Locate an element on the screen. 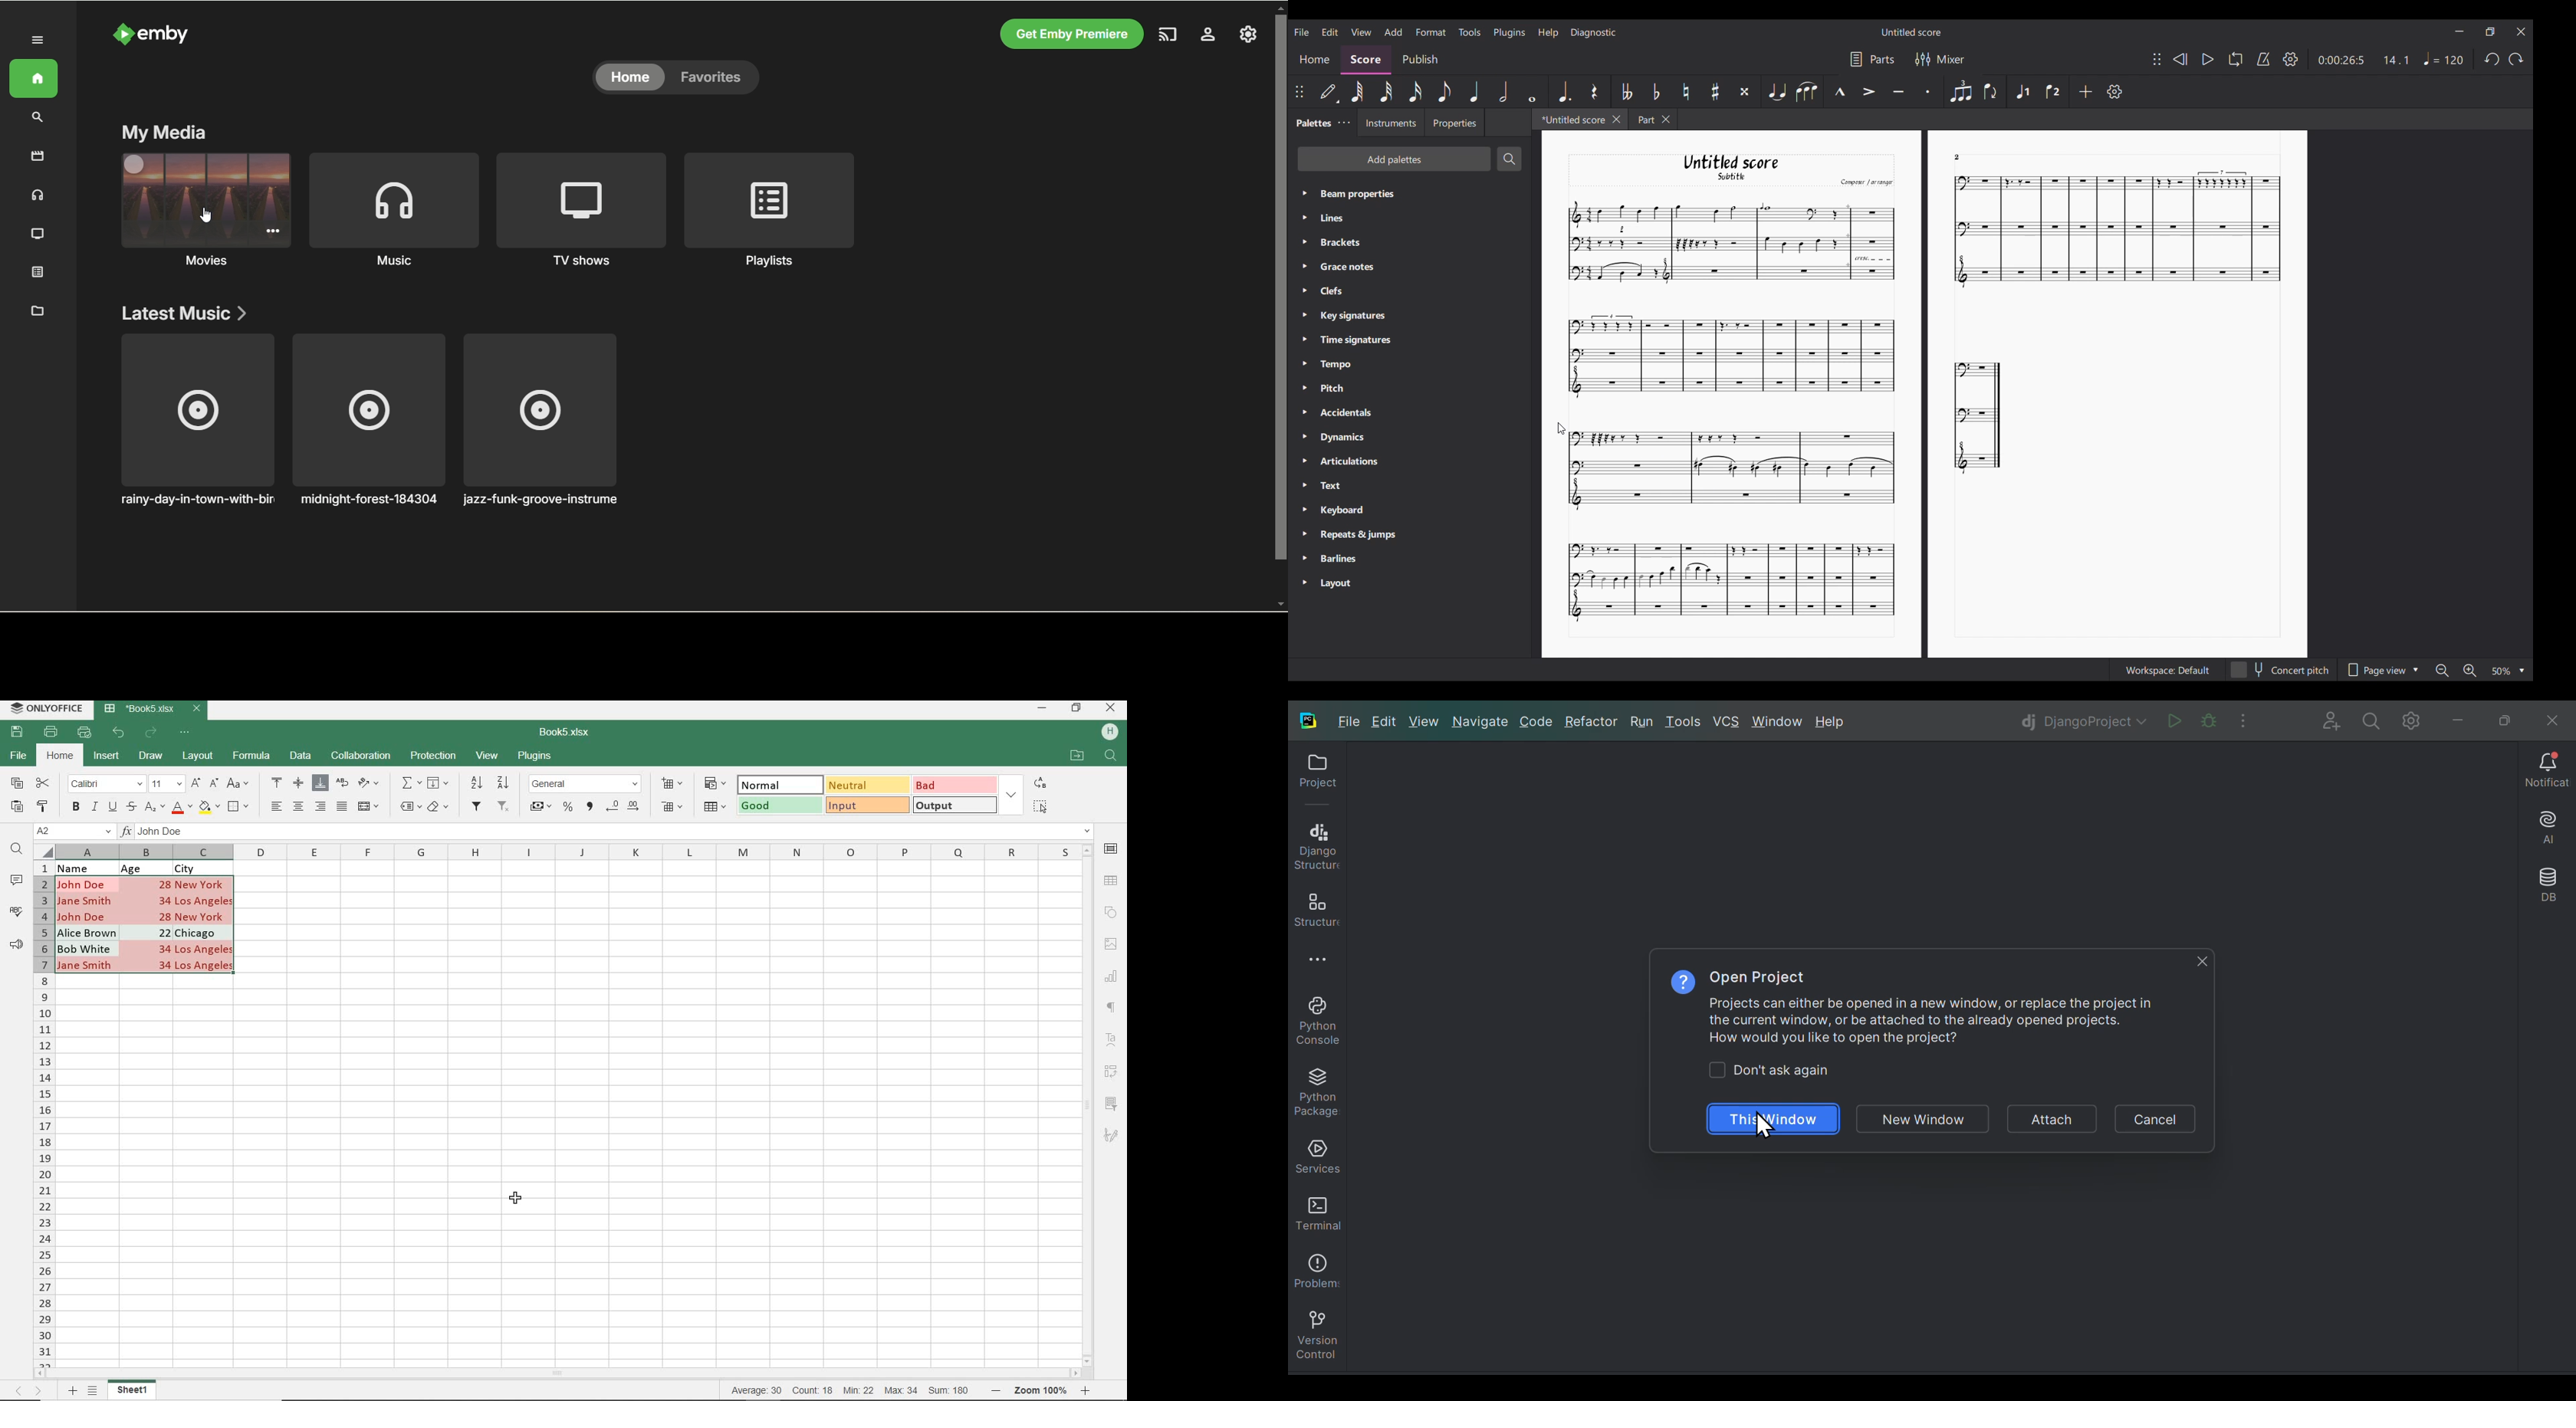 The width and height of the screenshot is (2576, 1428). Refractor is located at coordinates (1591, 721).